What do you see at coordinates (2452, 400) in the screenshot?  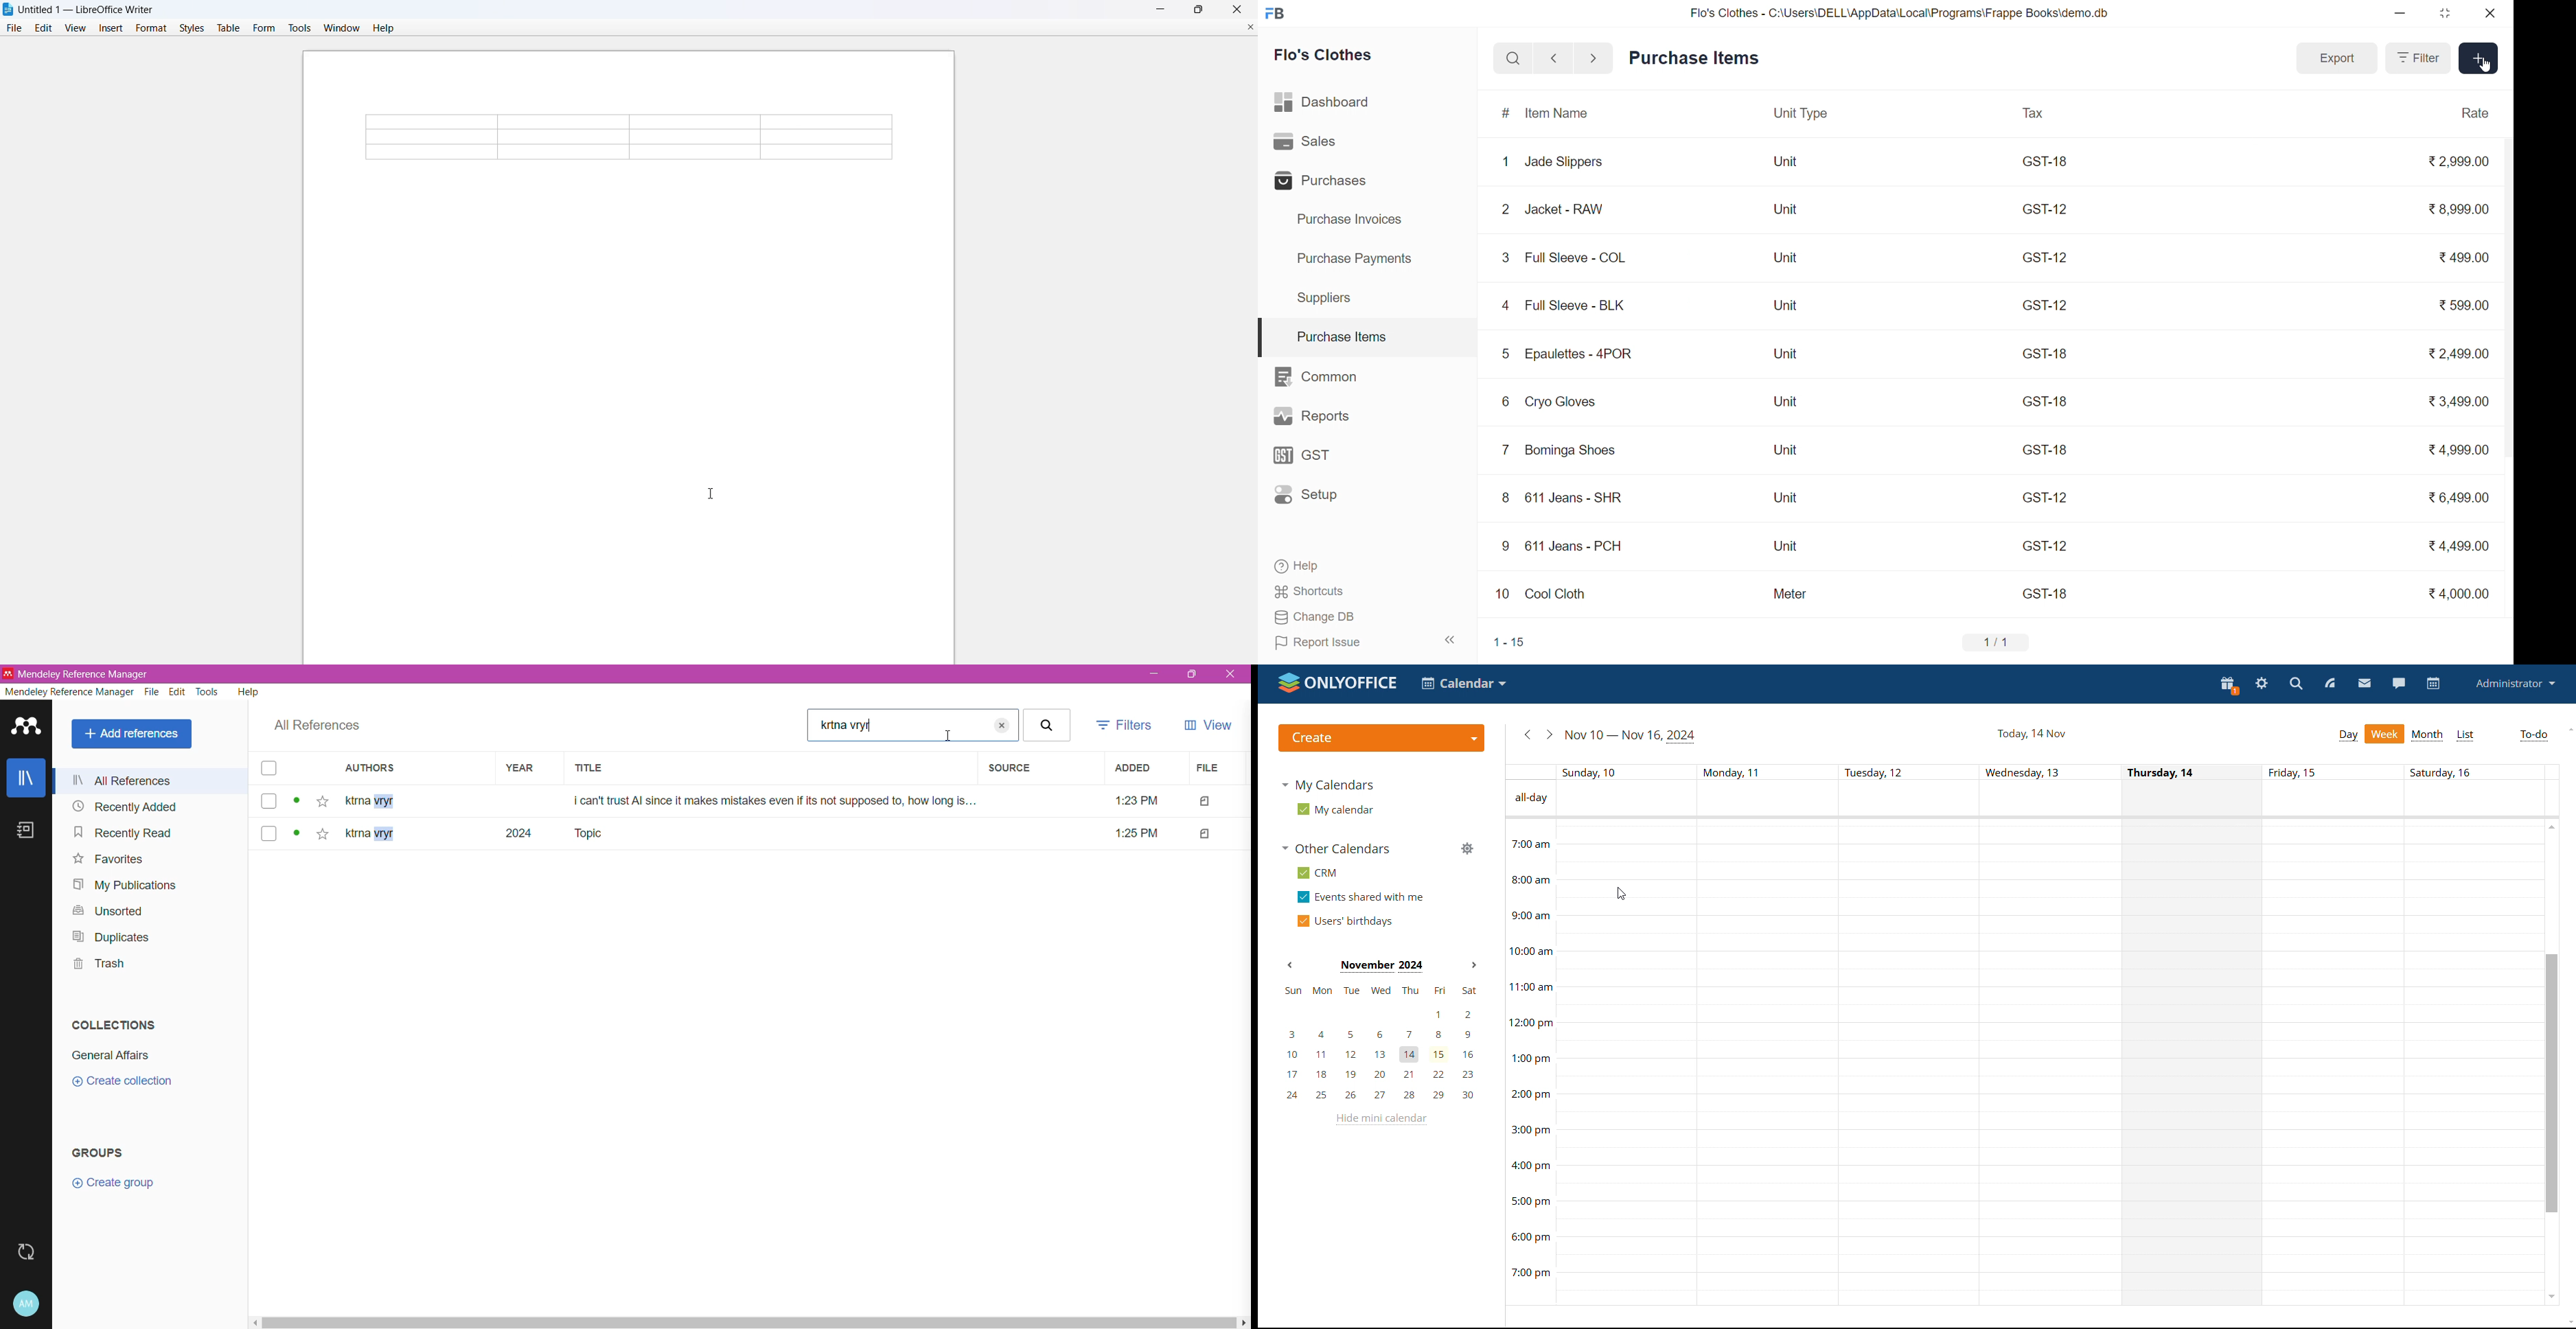 I see `₹3,499.00` at bounding box center [2452, 400].